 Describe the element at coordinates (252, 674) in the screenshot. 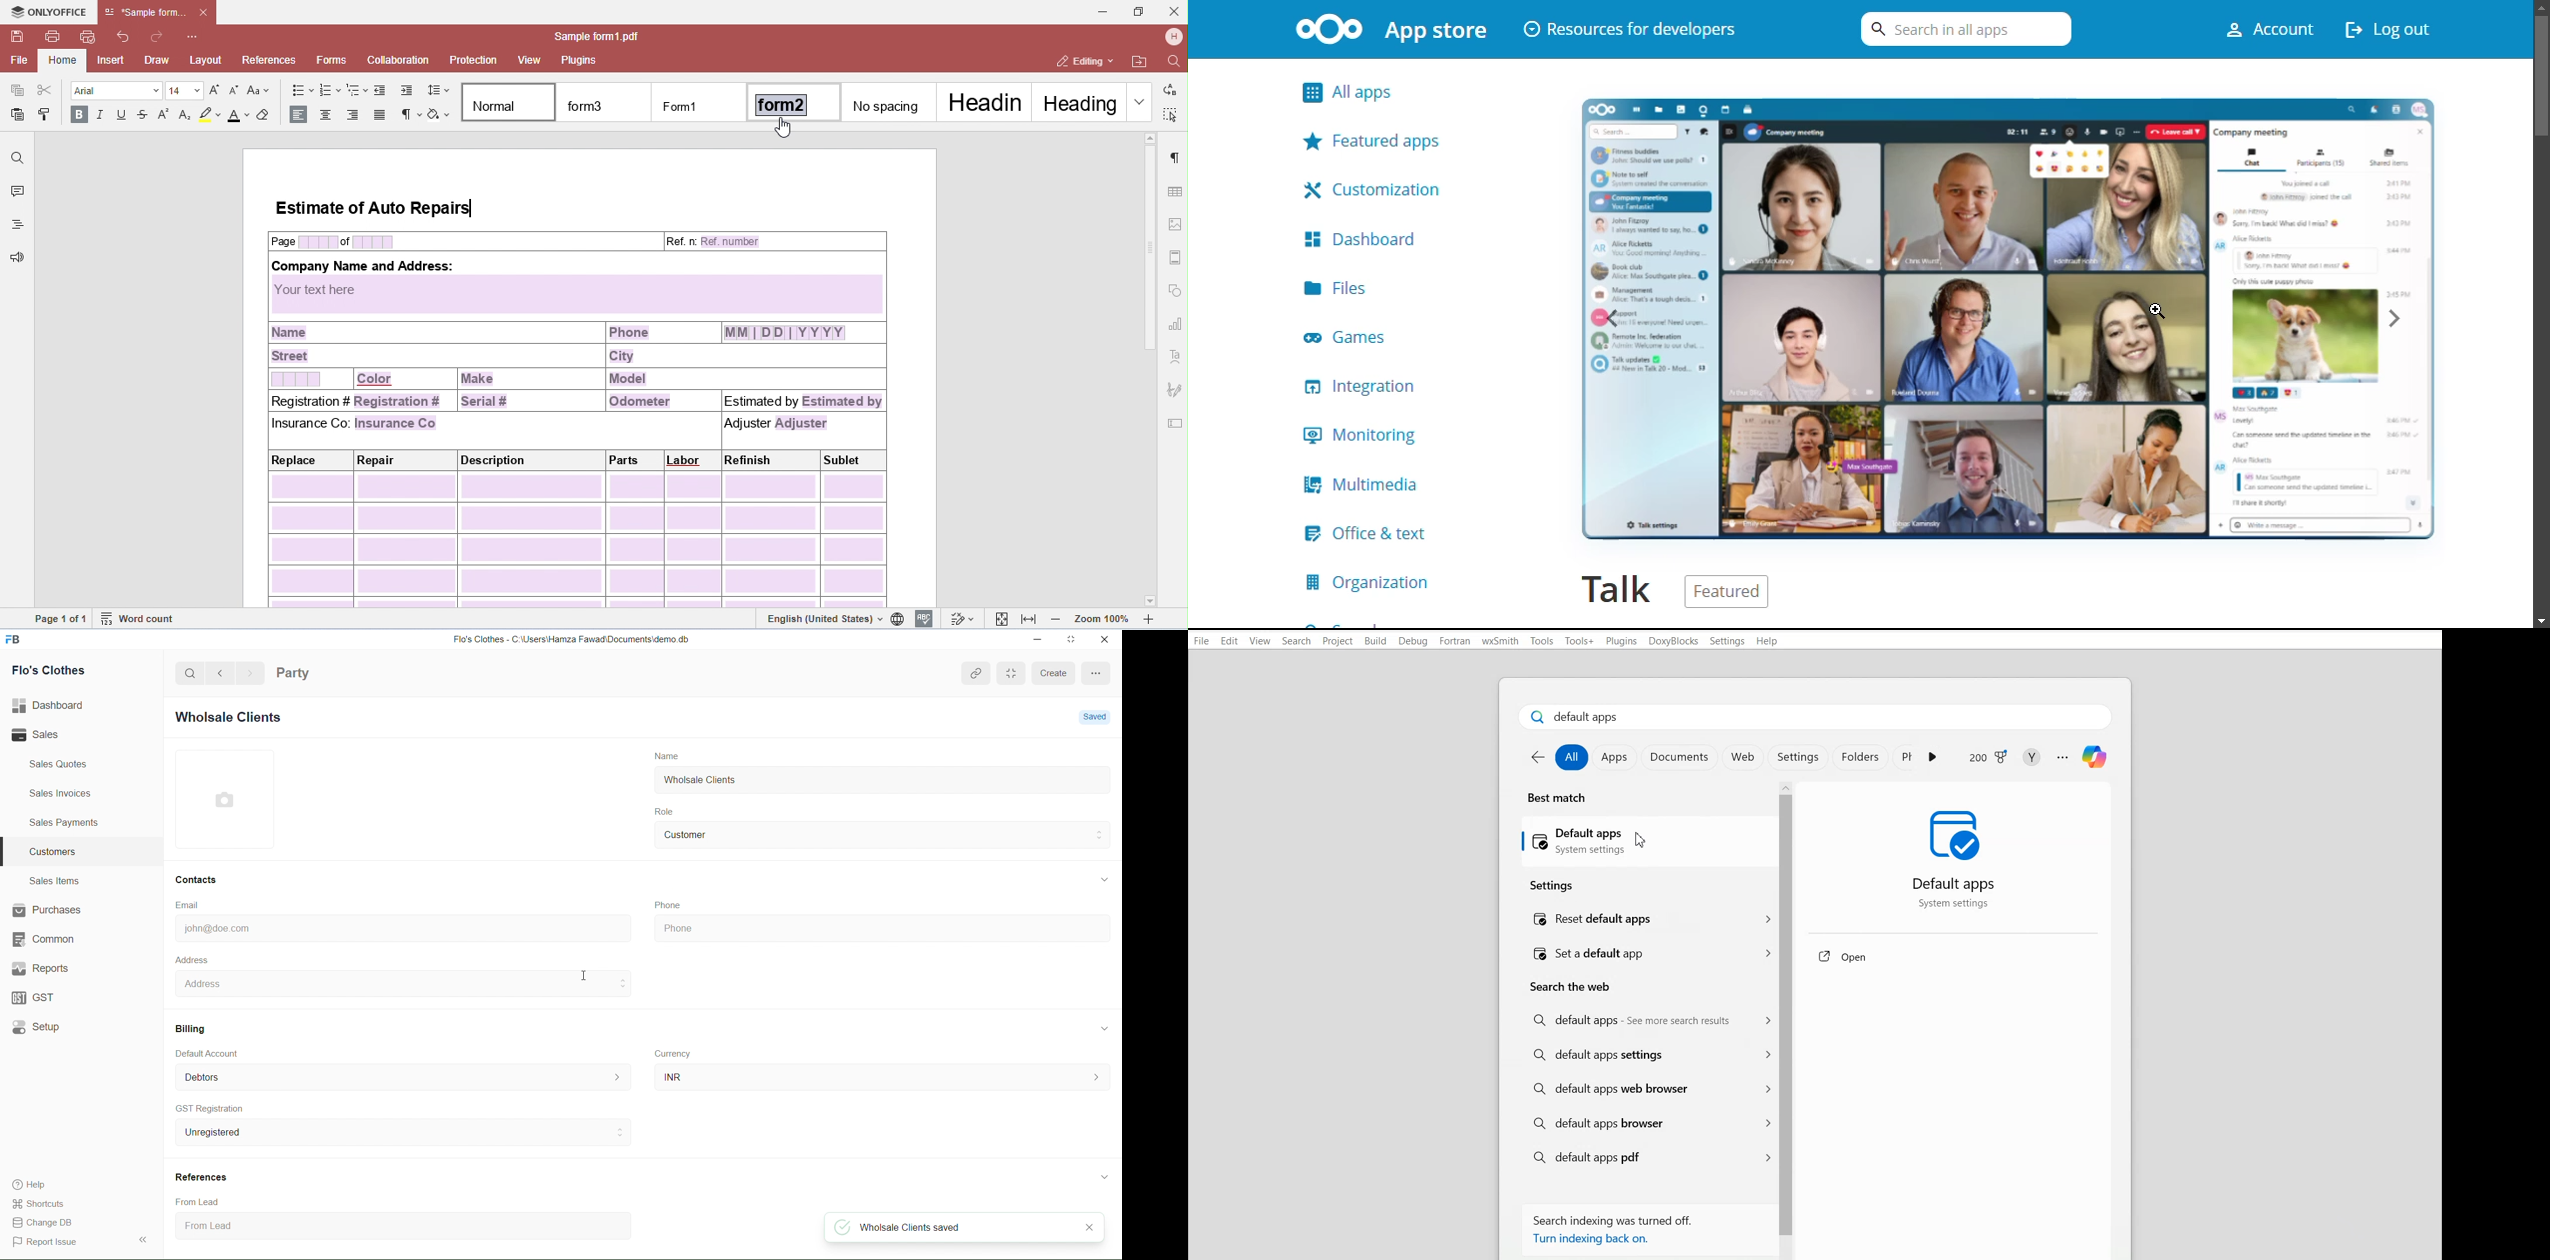

I see `next` at that location.